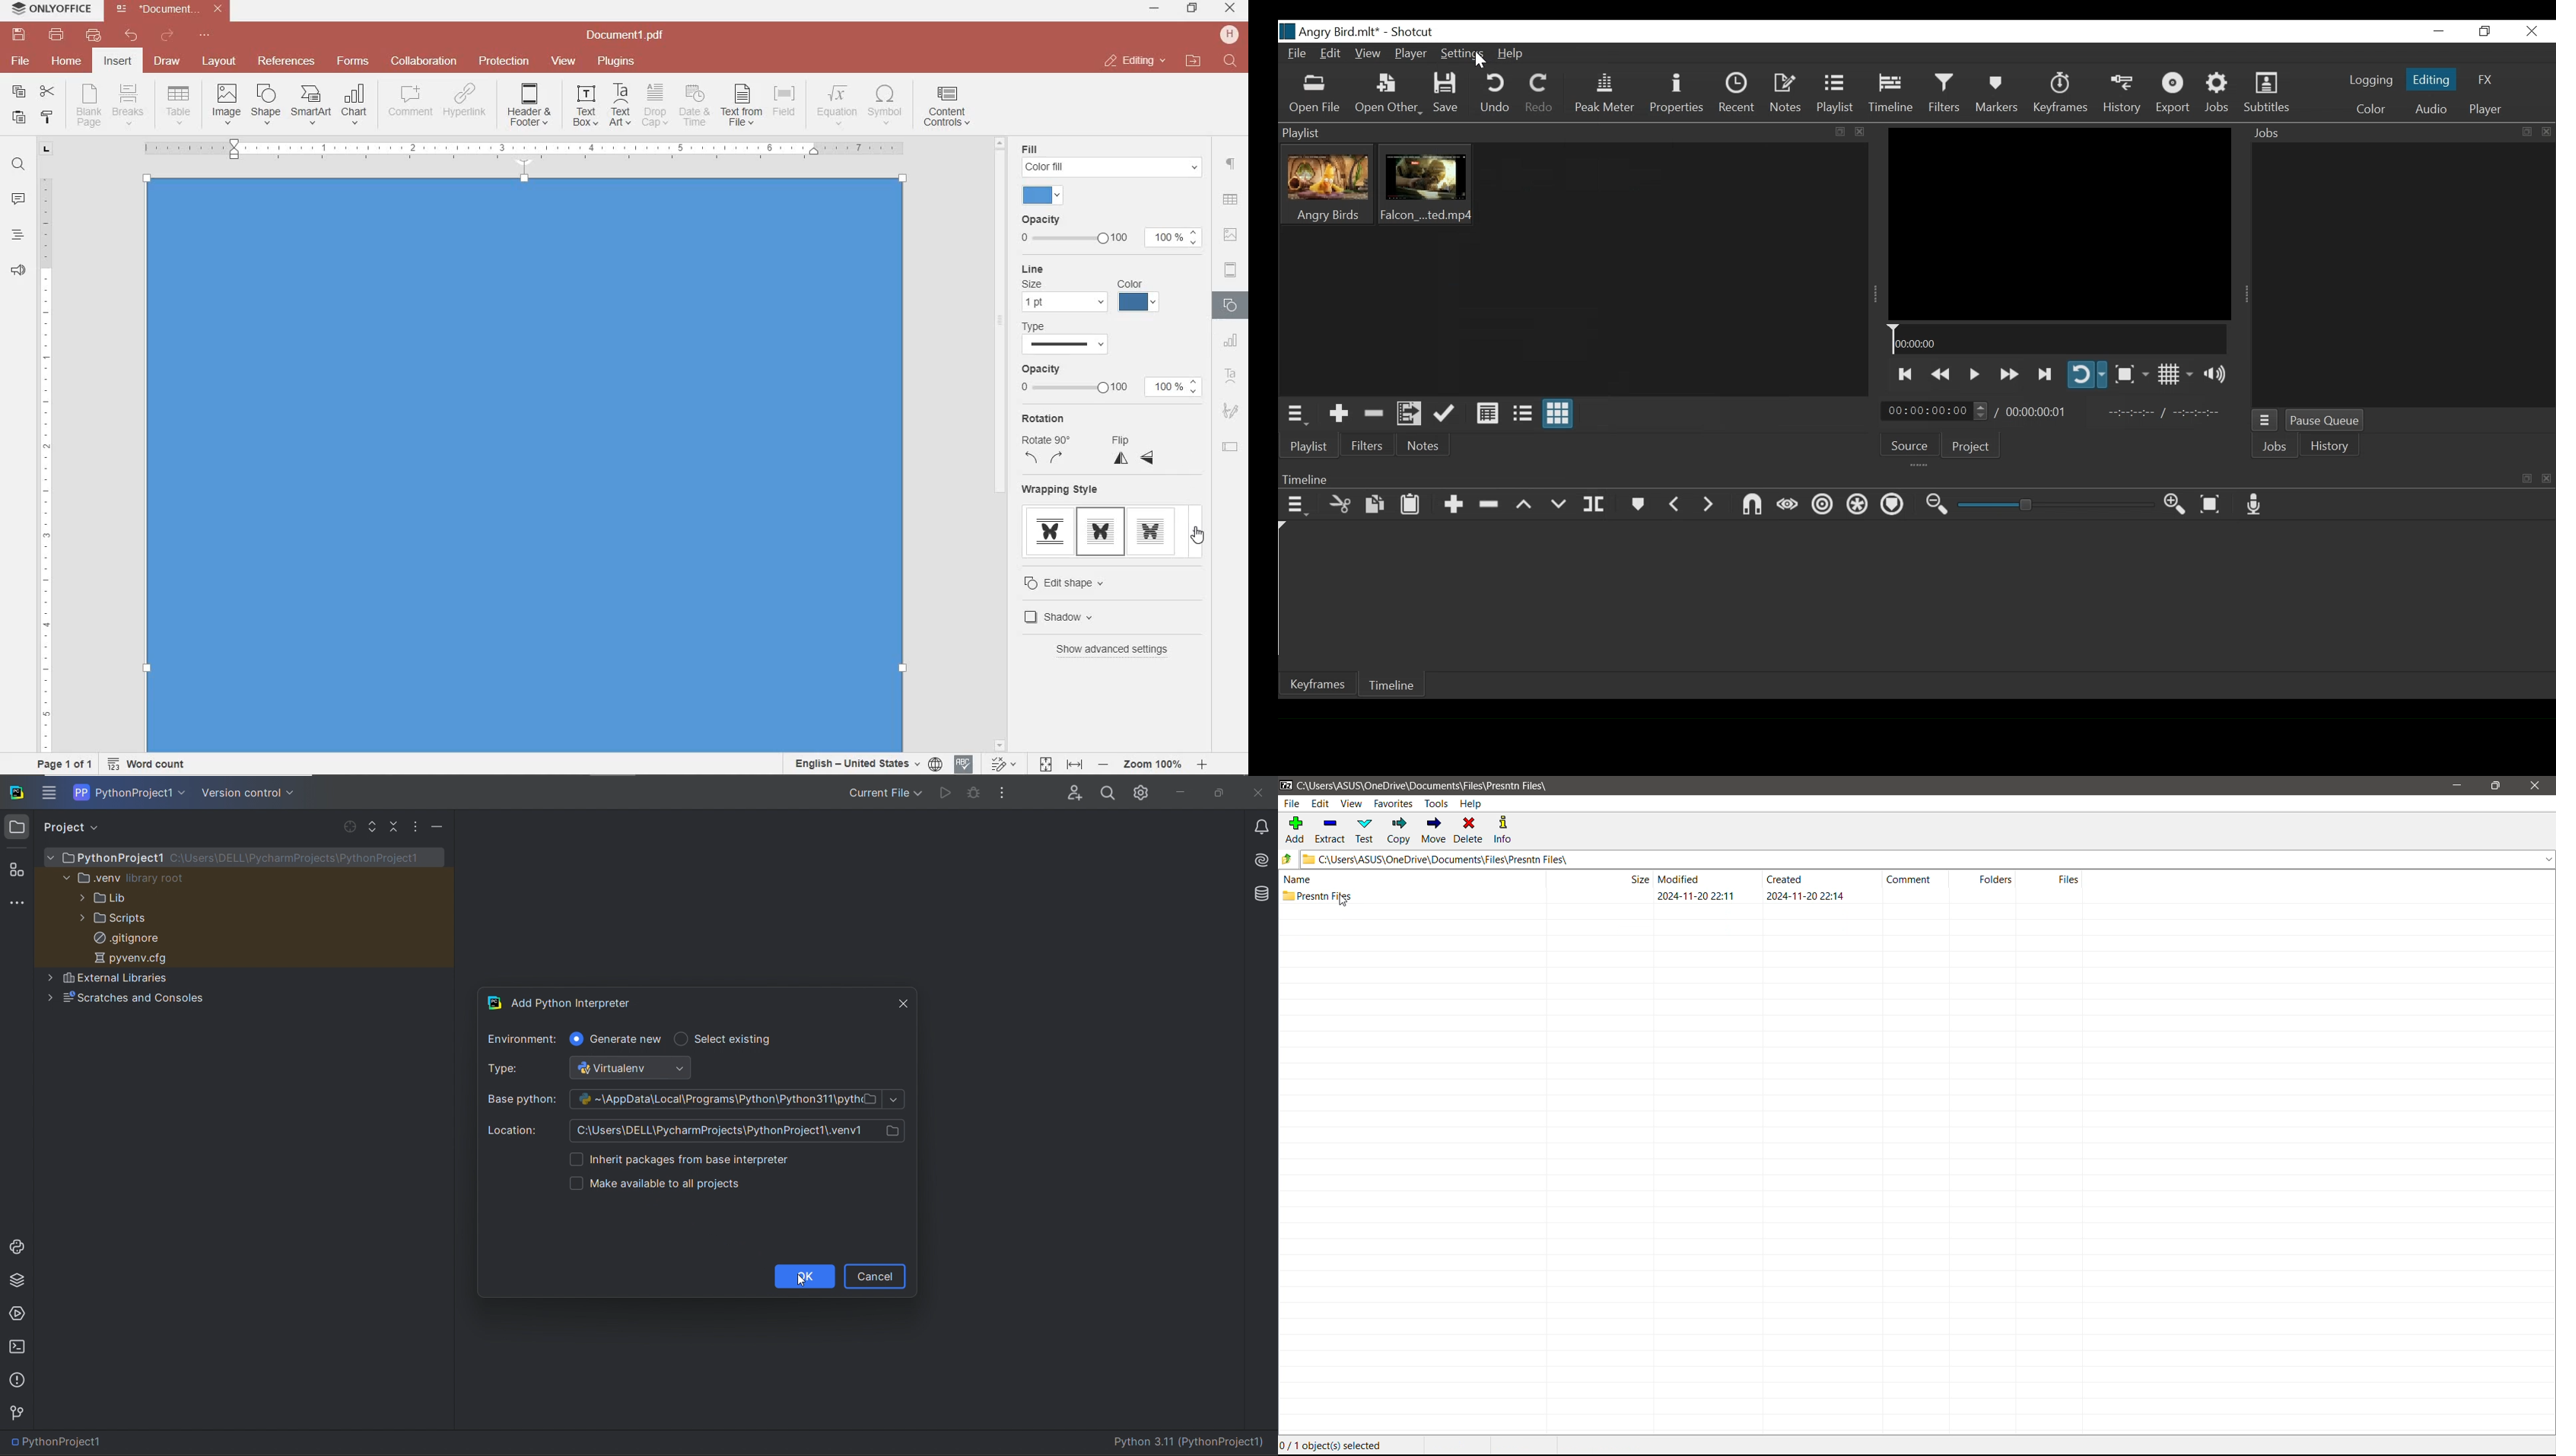  I want to click on Current position, so click(1935, 411).